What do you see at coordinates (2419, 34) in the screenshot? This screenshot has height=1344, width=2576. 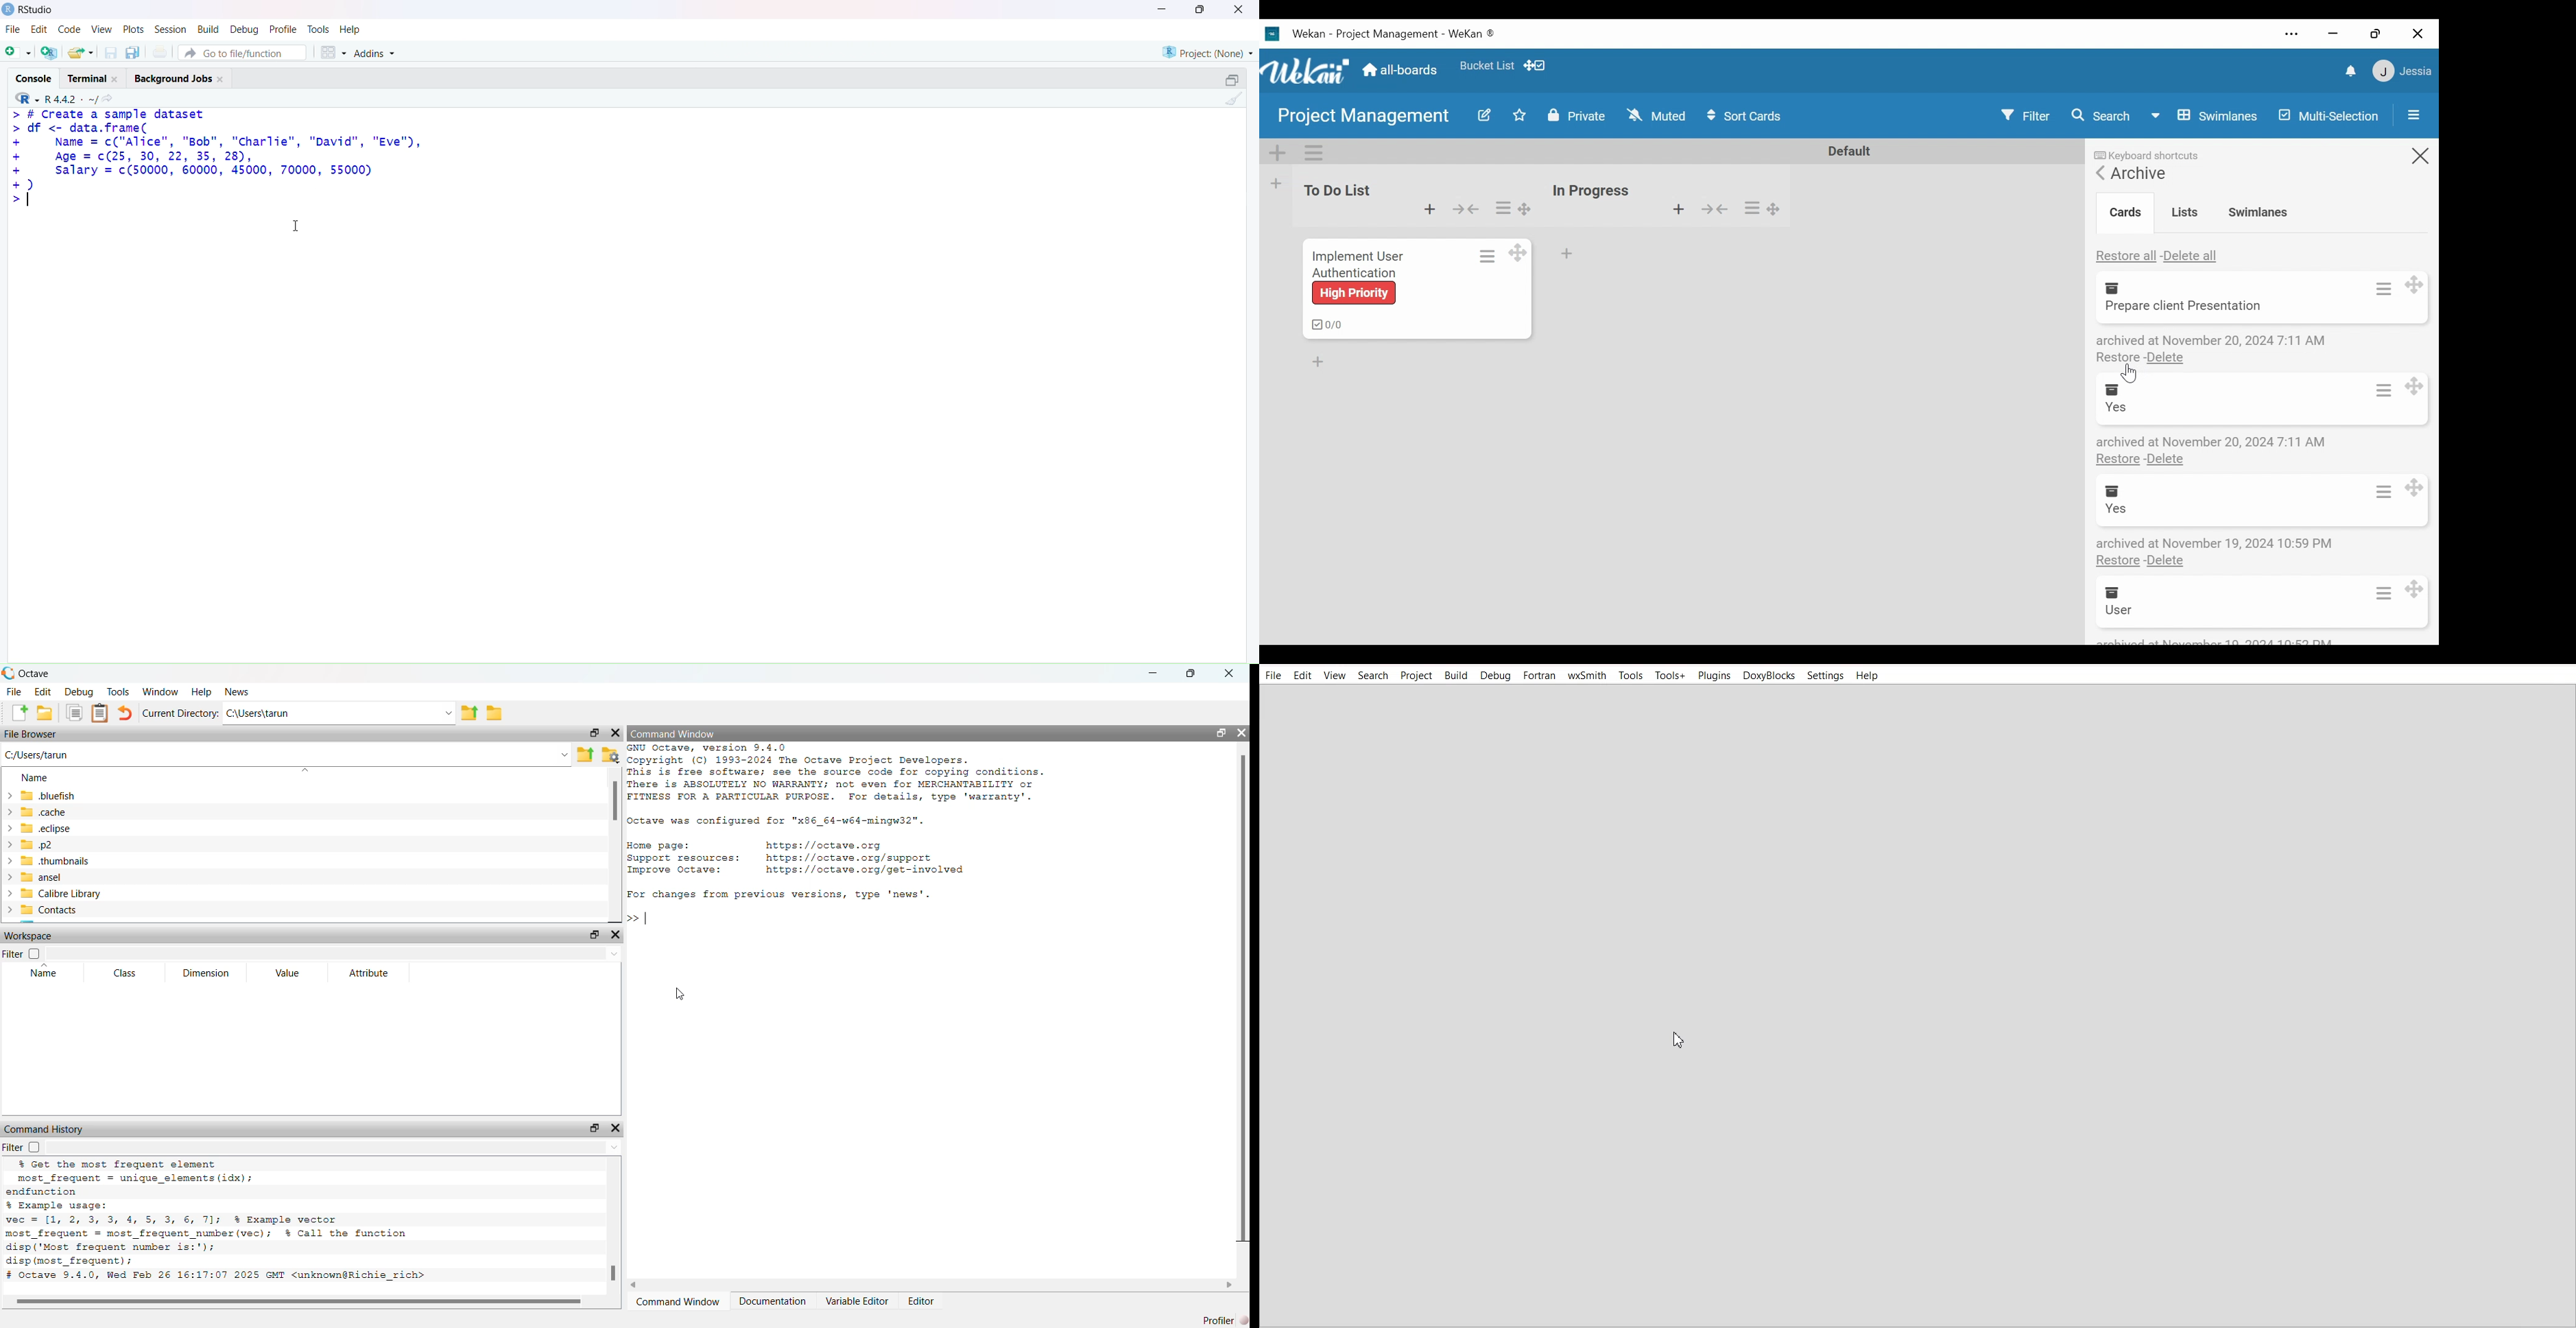 I see `close` at bounding box center [2419, 34].